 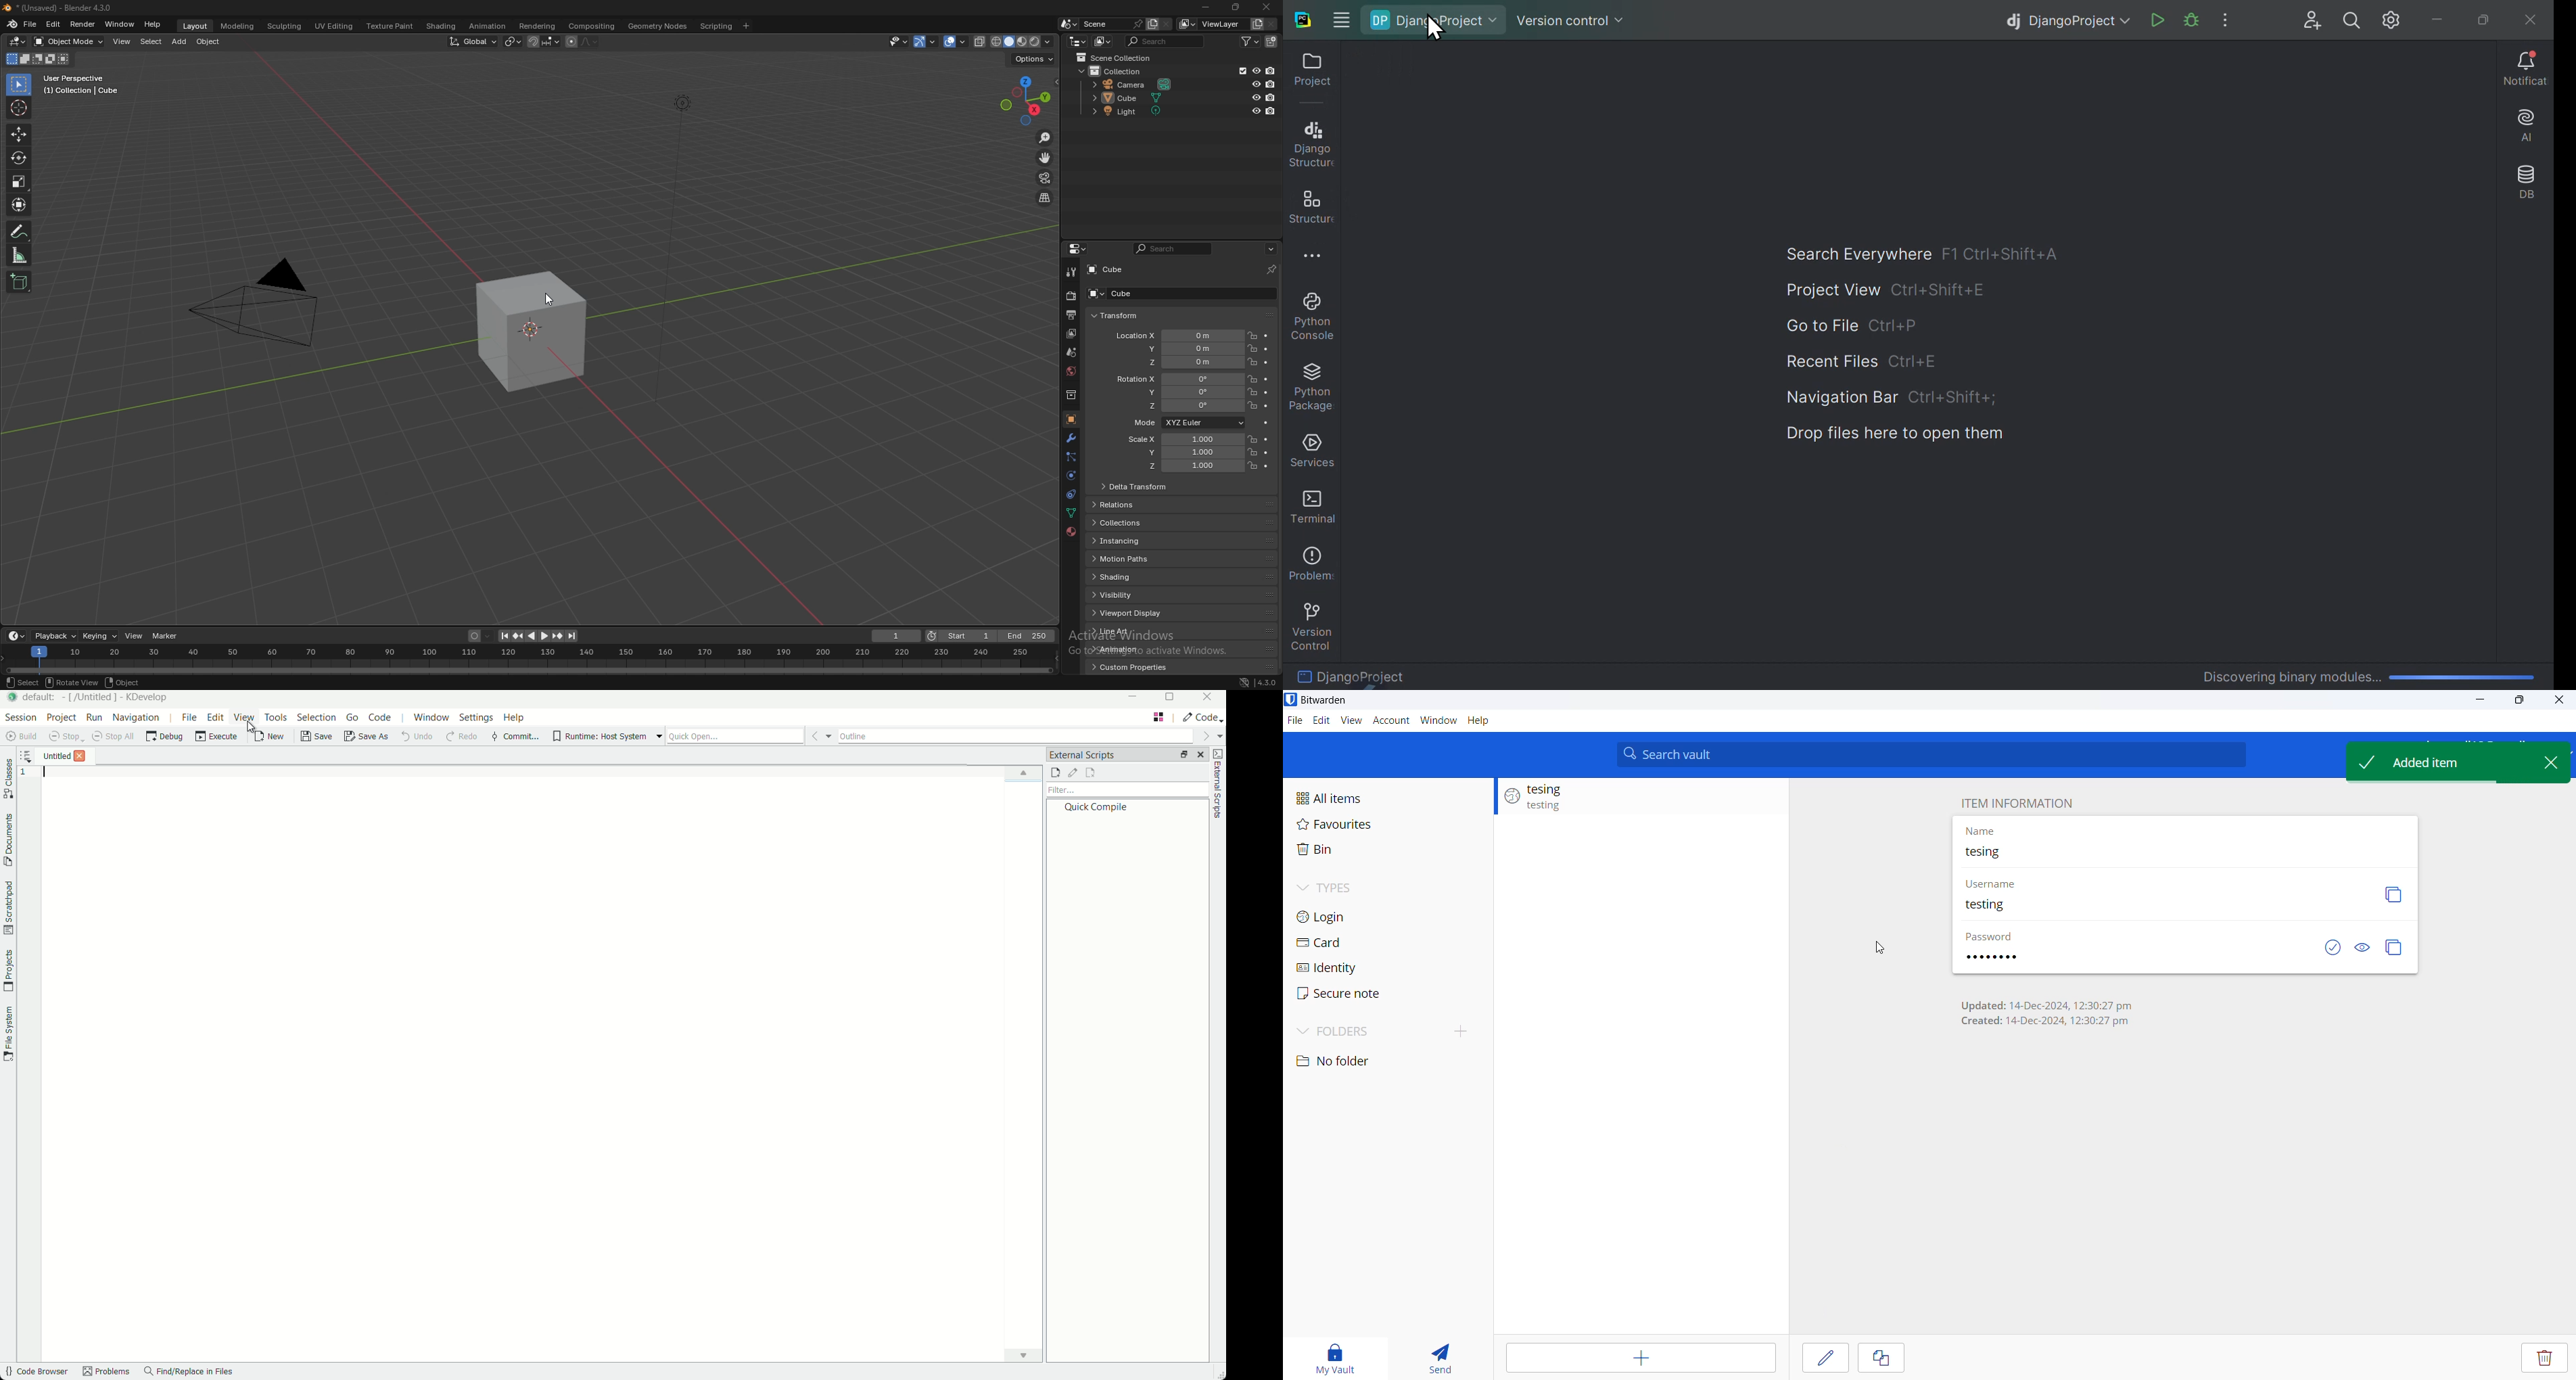 I want to click on my vault, so click(x=1338, y=1356).